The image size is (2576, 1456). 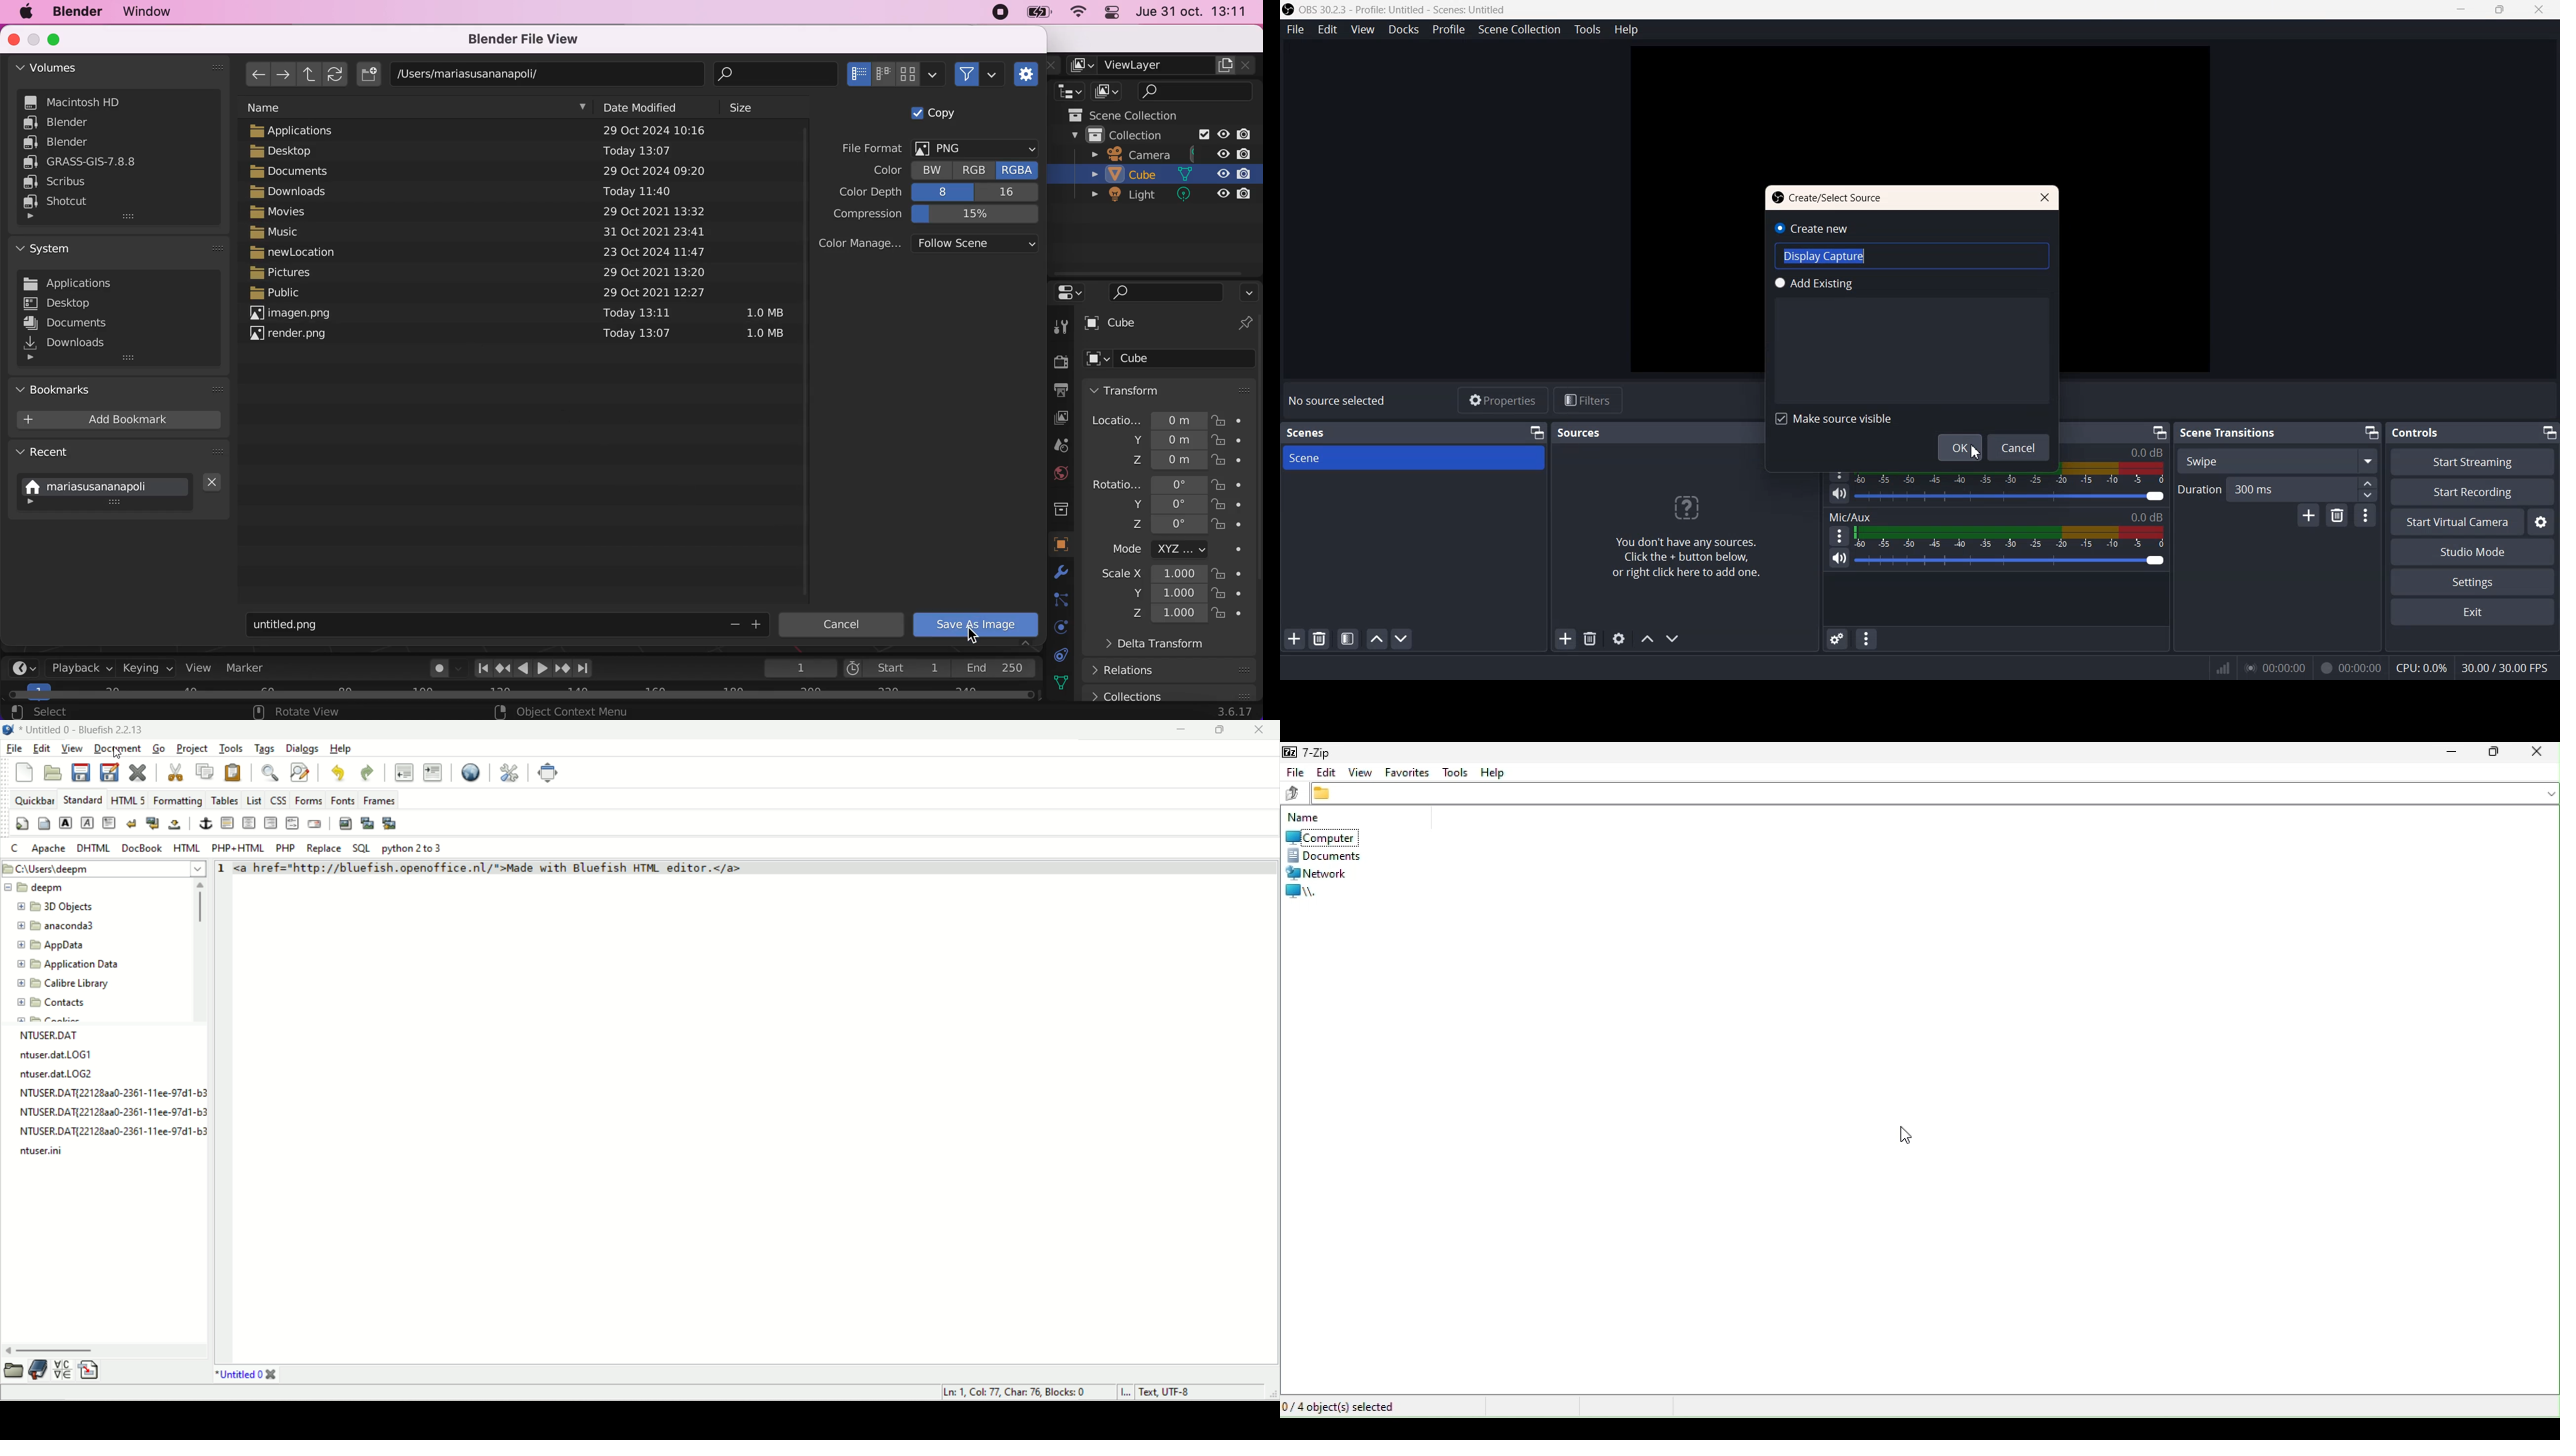 What do you see at coordinates (1671, 639) in the screenshot?
I see `Move source down` at bounding box center [1671, 639].